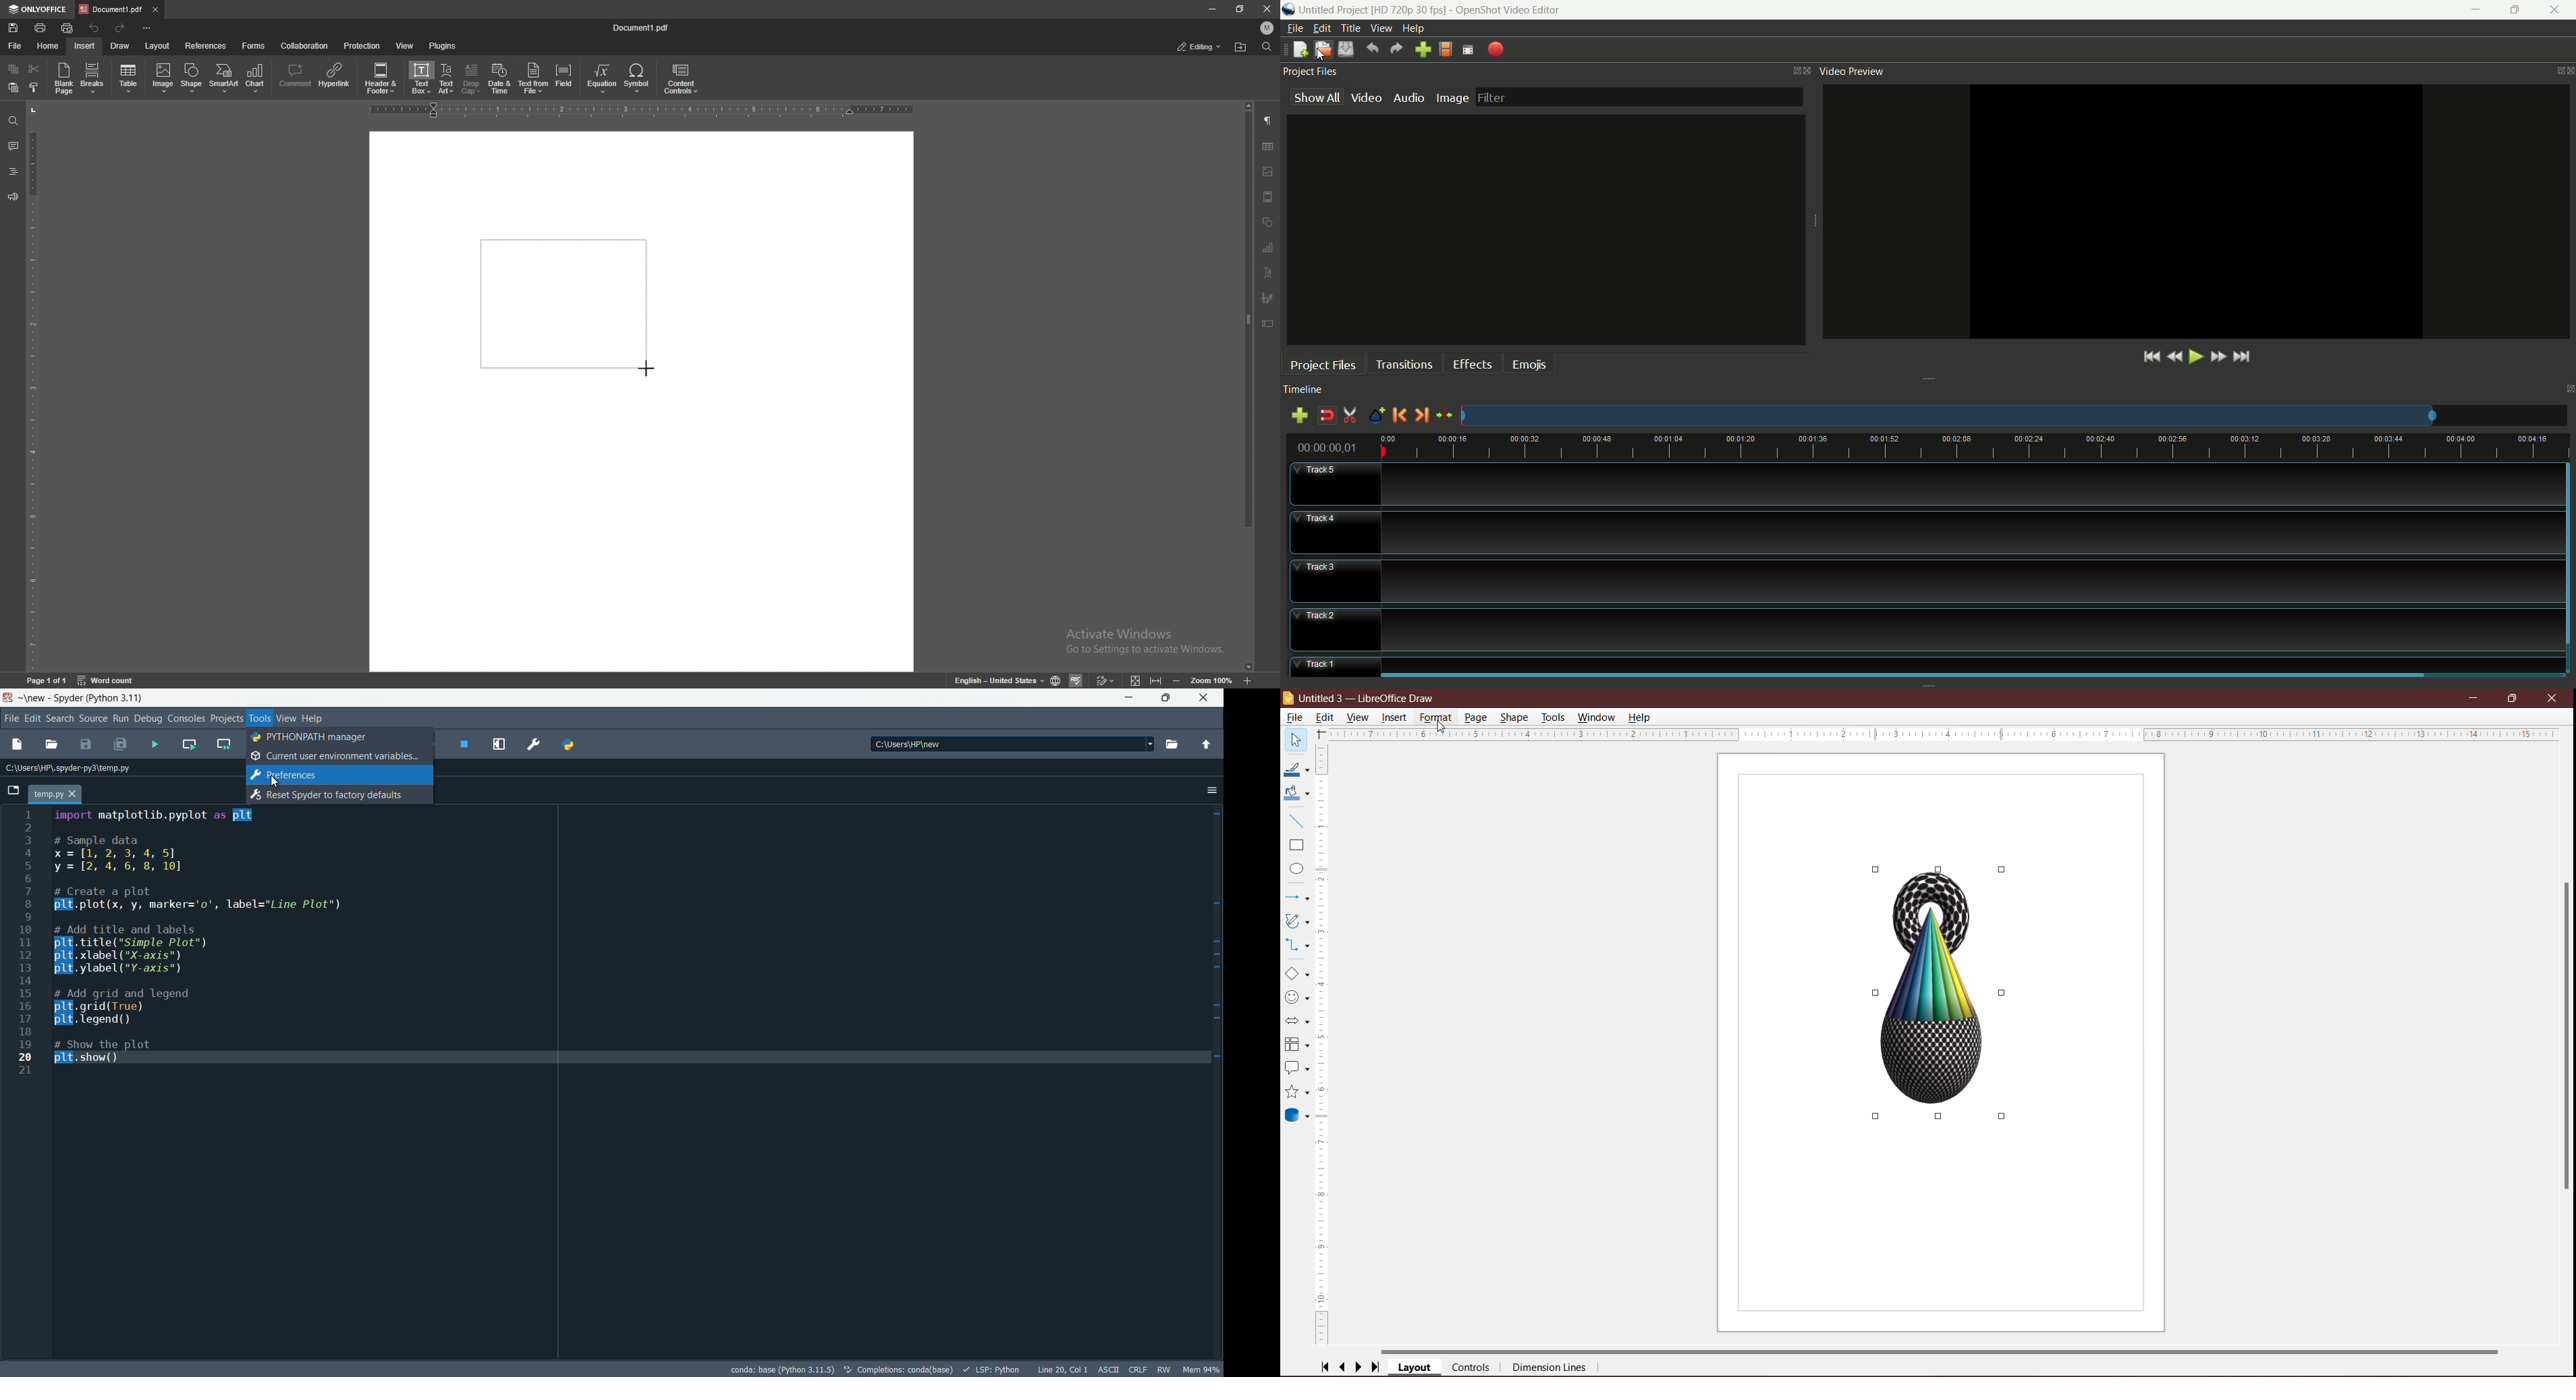 This screenshot has height=1400, width=2576. I want to click on text box, so click(1269, 324).